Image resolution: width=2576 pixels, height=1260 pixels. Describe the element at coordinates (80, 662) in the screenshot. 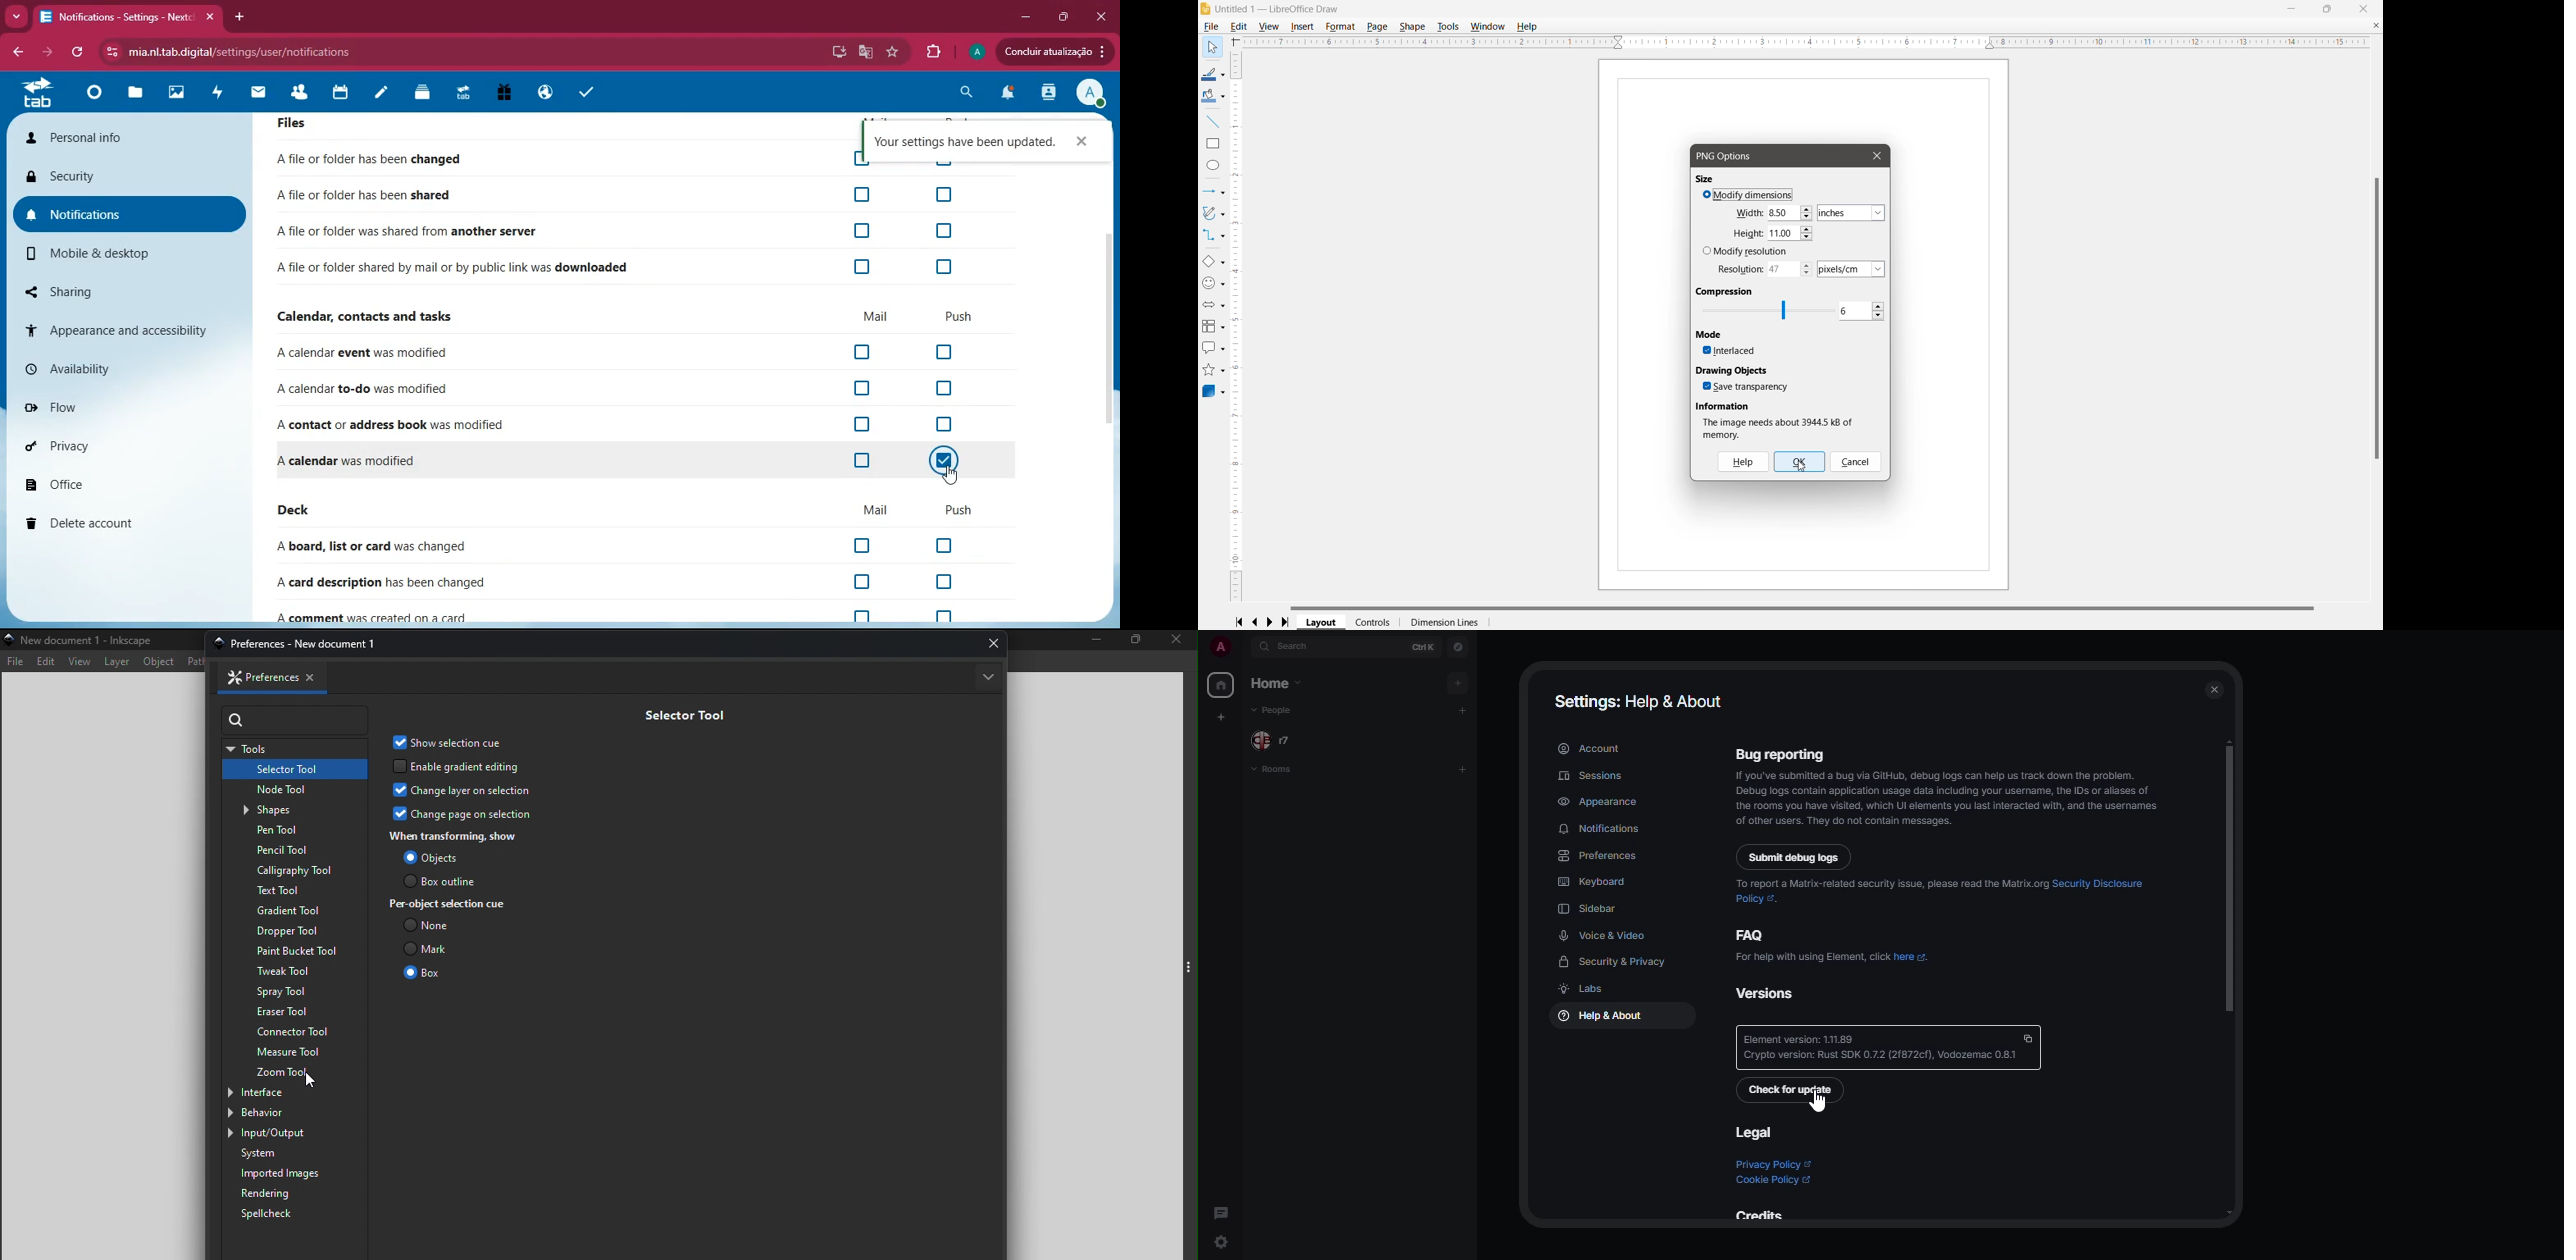

I see `View` at that location.